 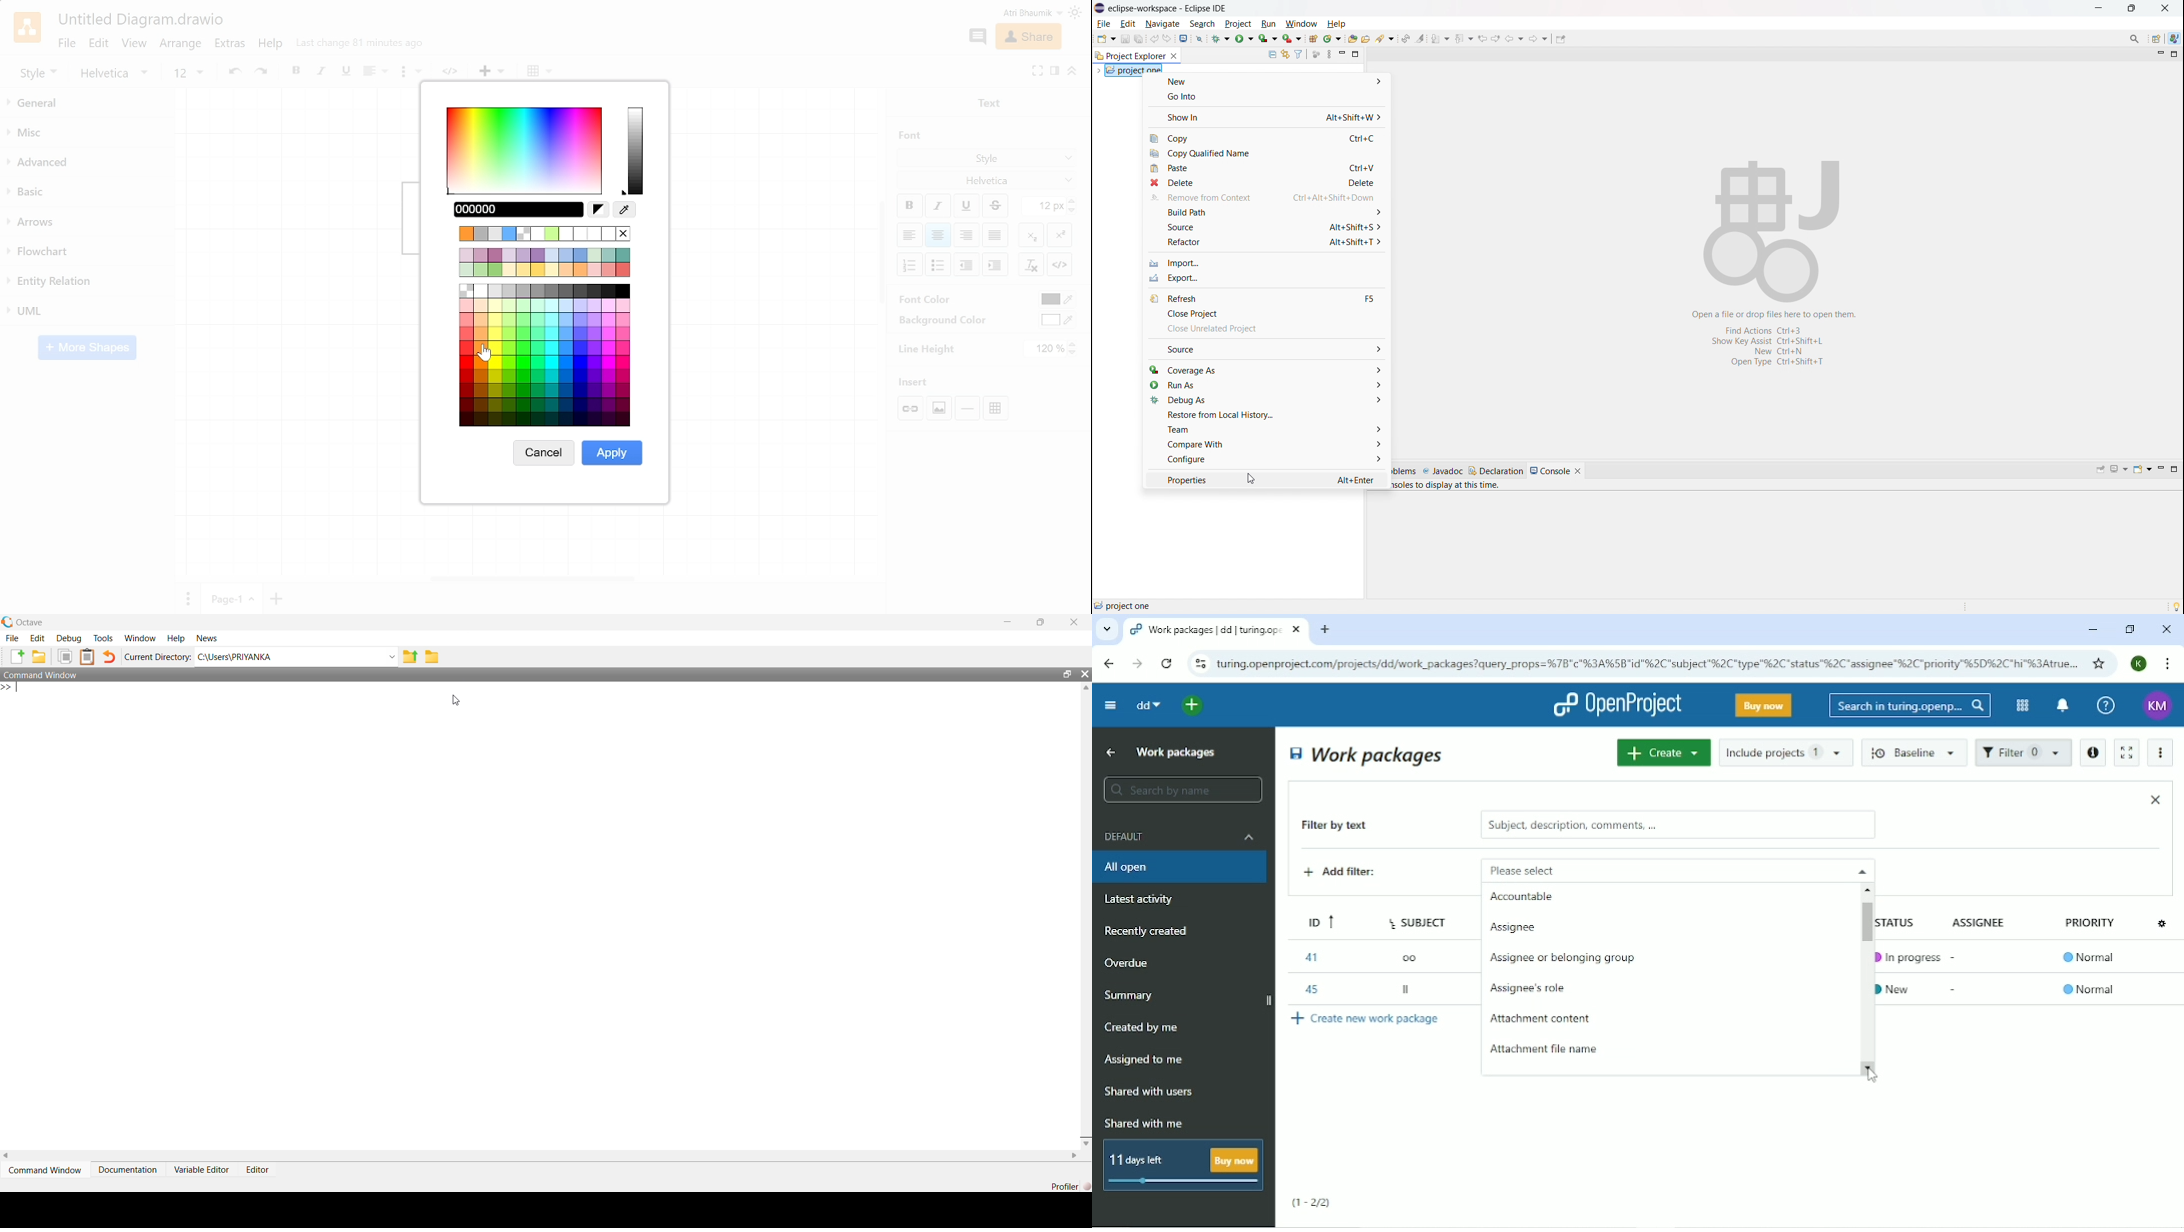 What do you see at coordinates (1878, 1074) in the screenshot?
I see `Cursor` at bounding box center [1878, 1074].